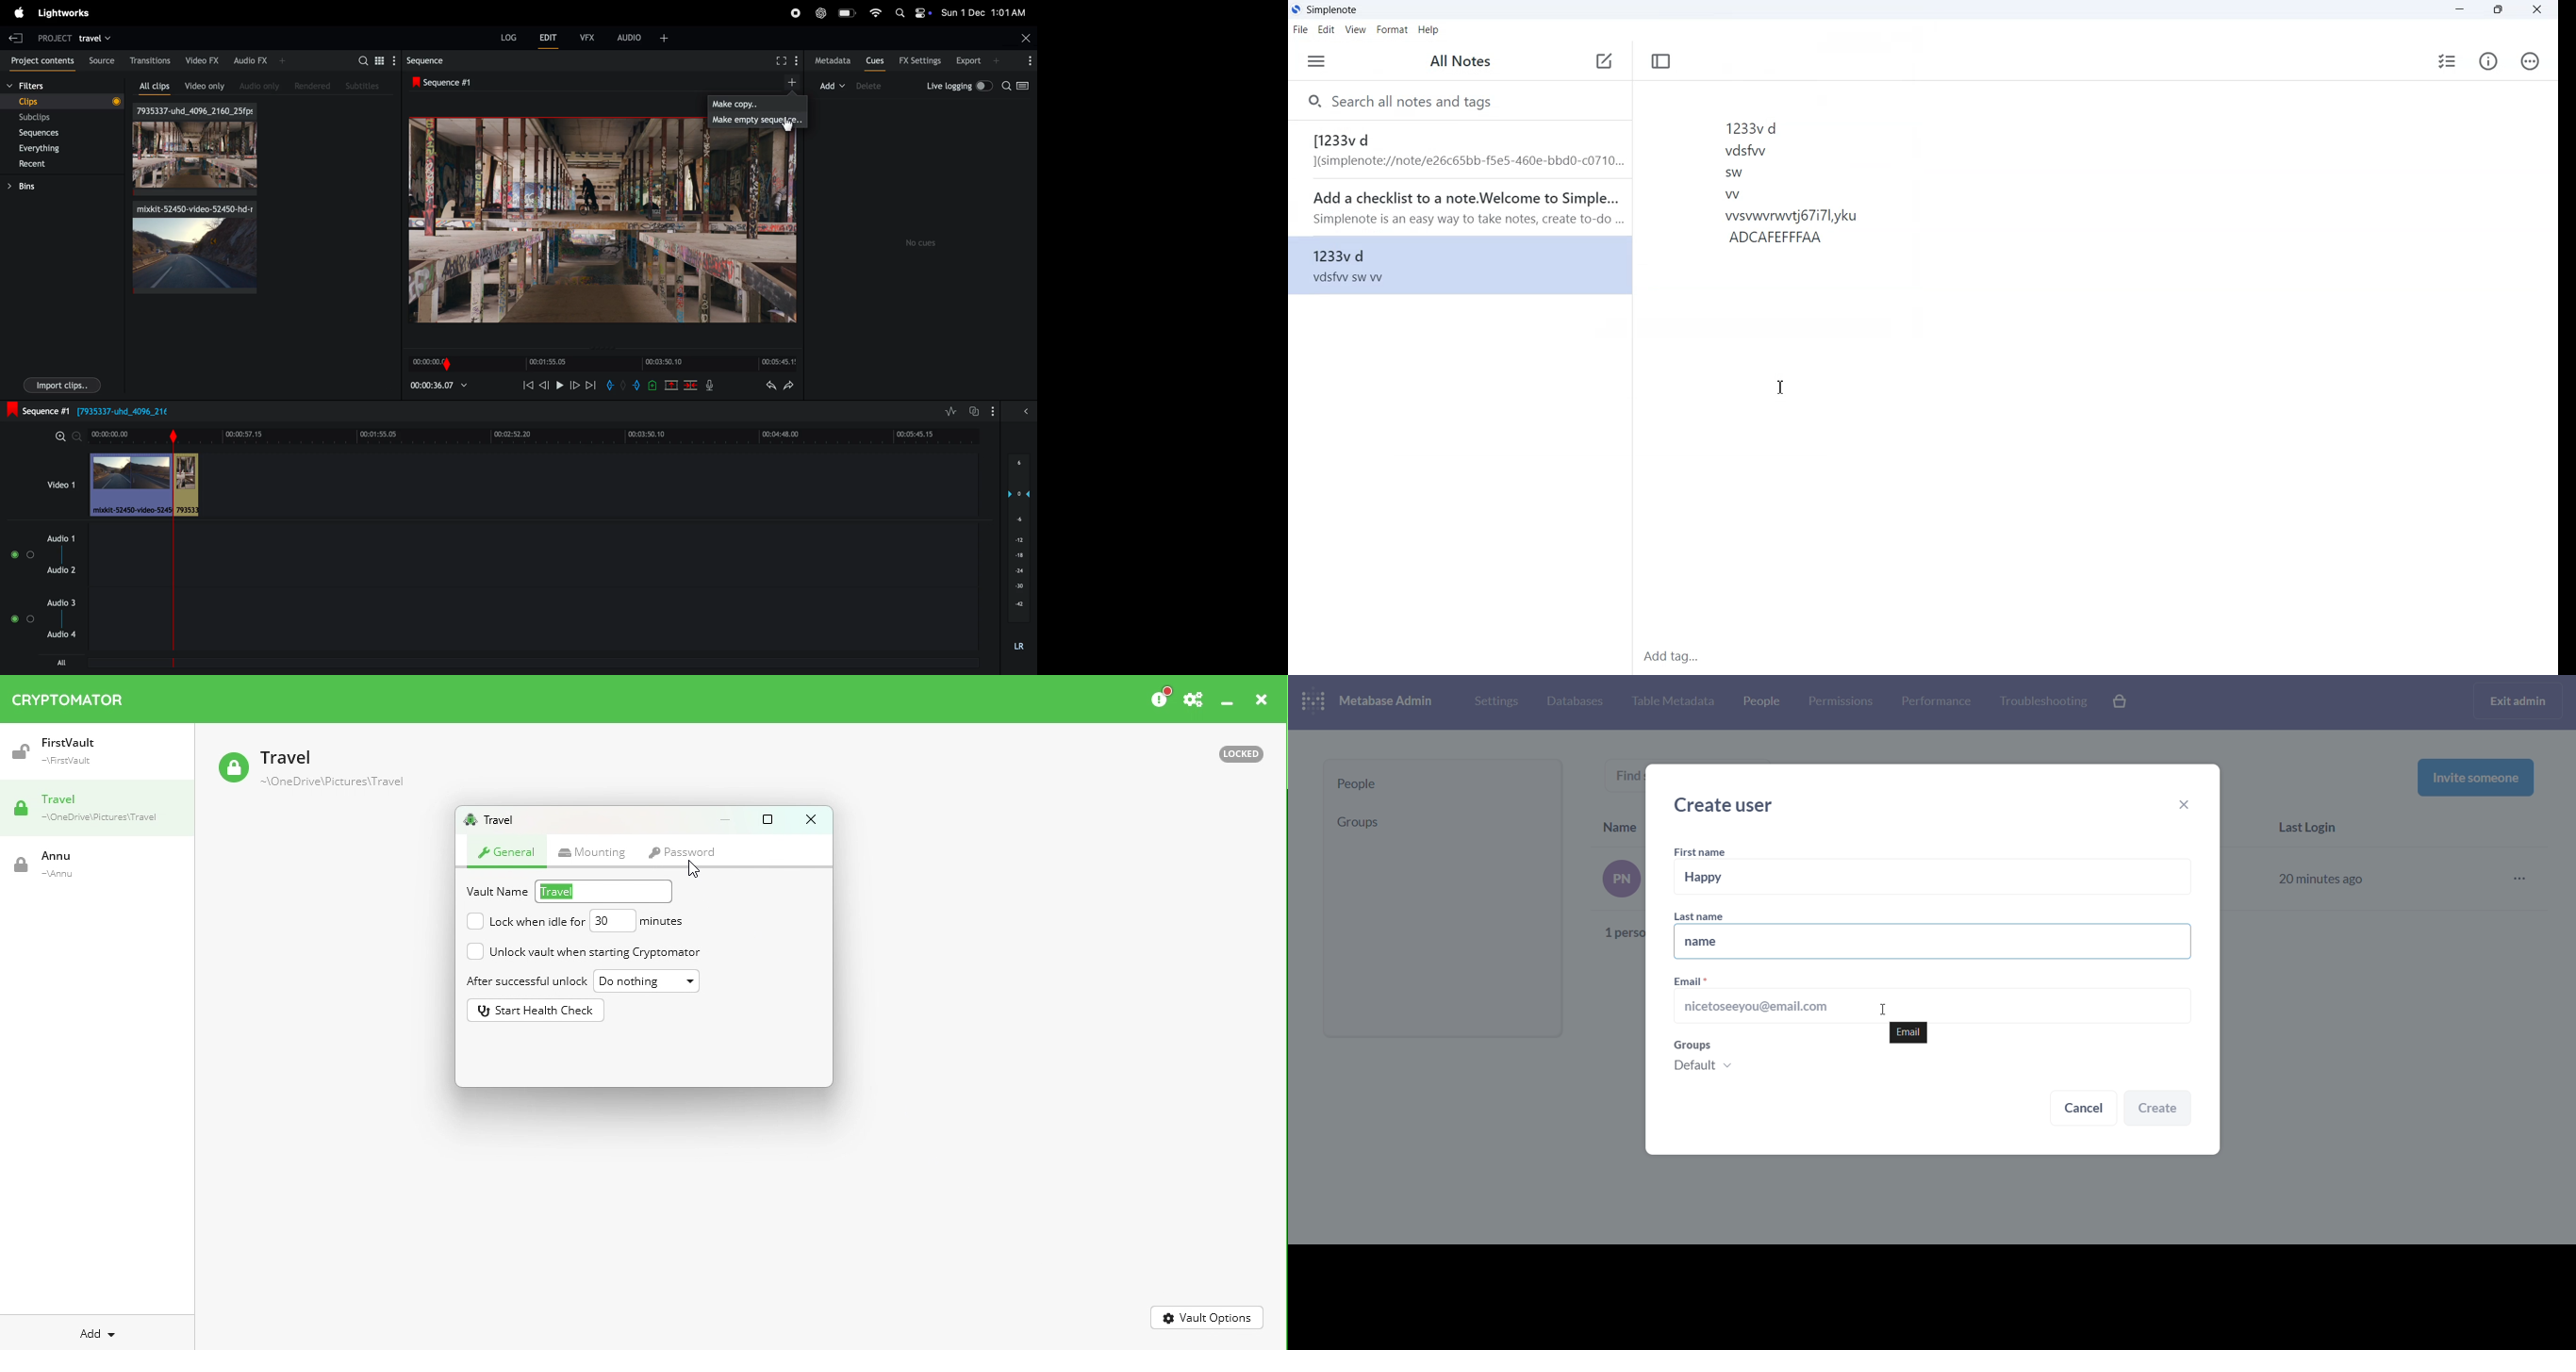 Image resolution: width=2576 pixels, height=1372 pixels. I want to click on video clips, so click(145, 485).